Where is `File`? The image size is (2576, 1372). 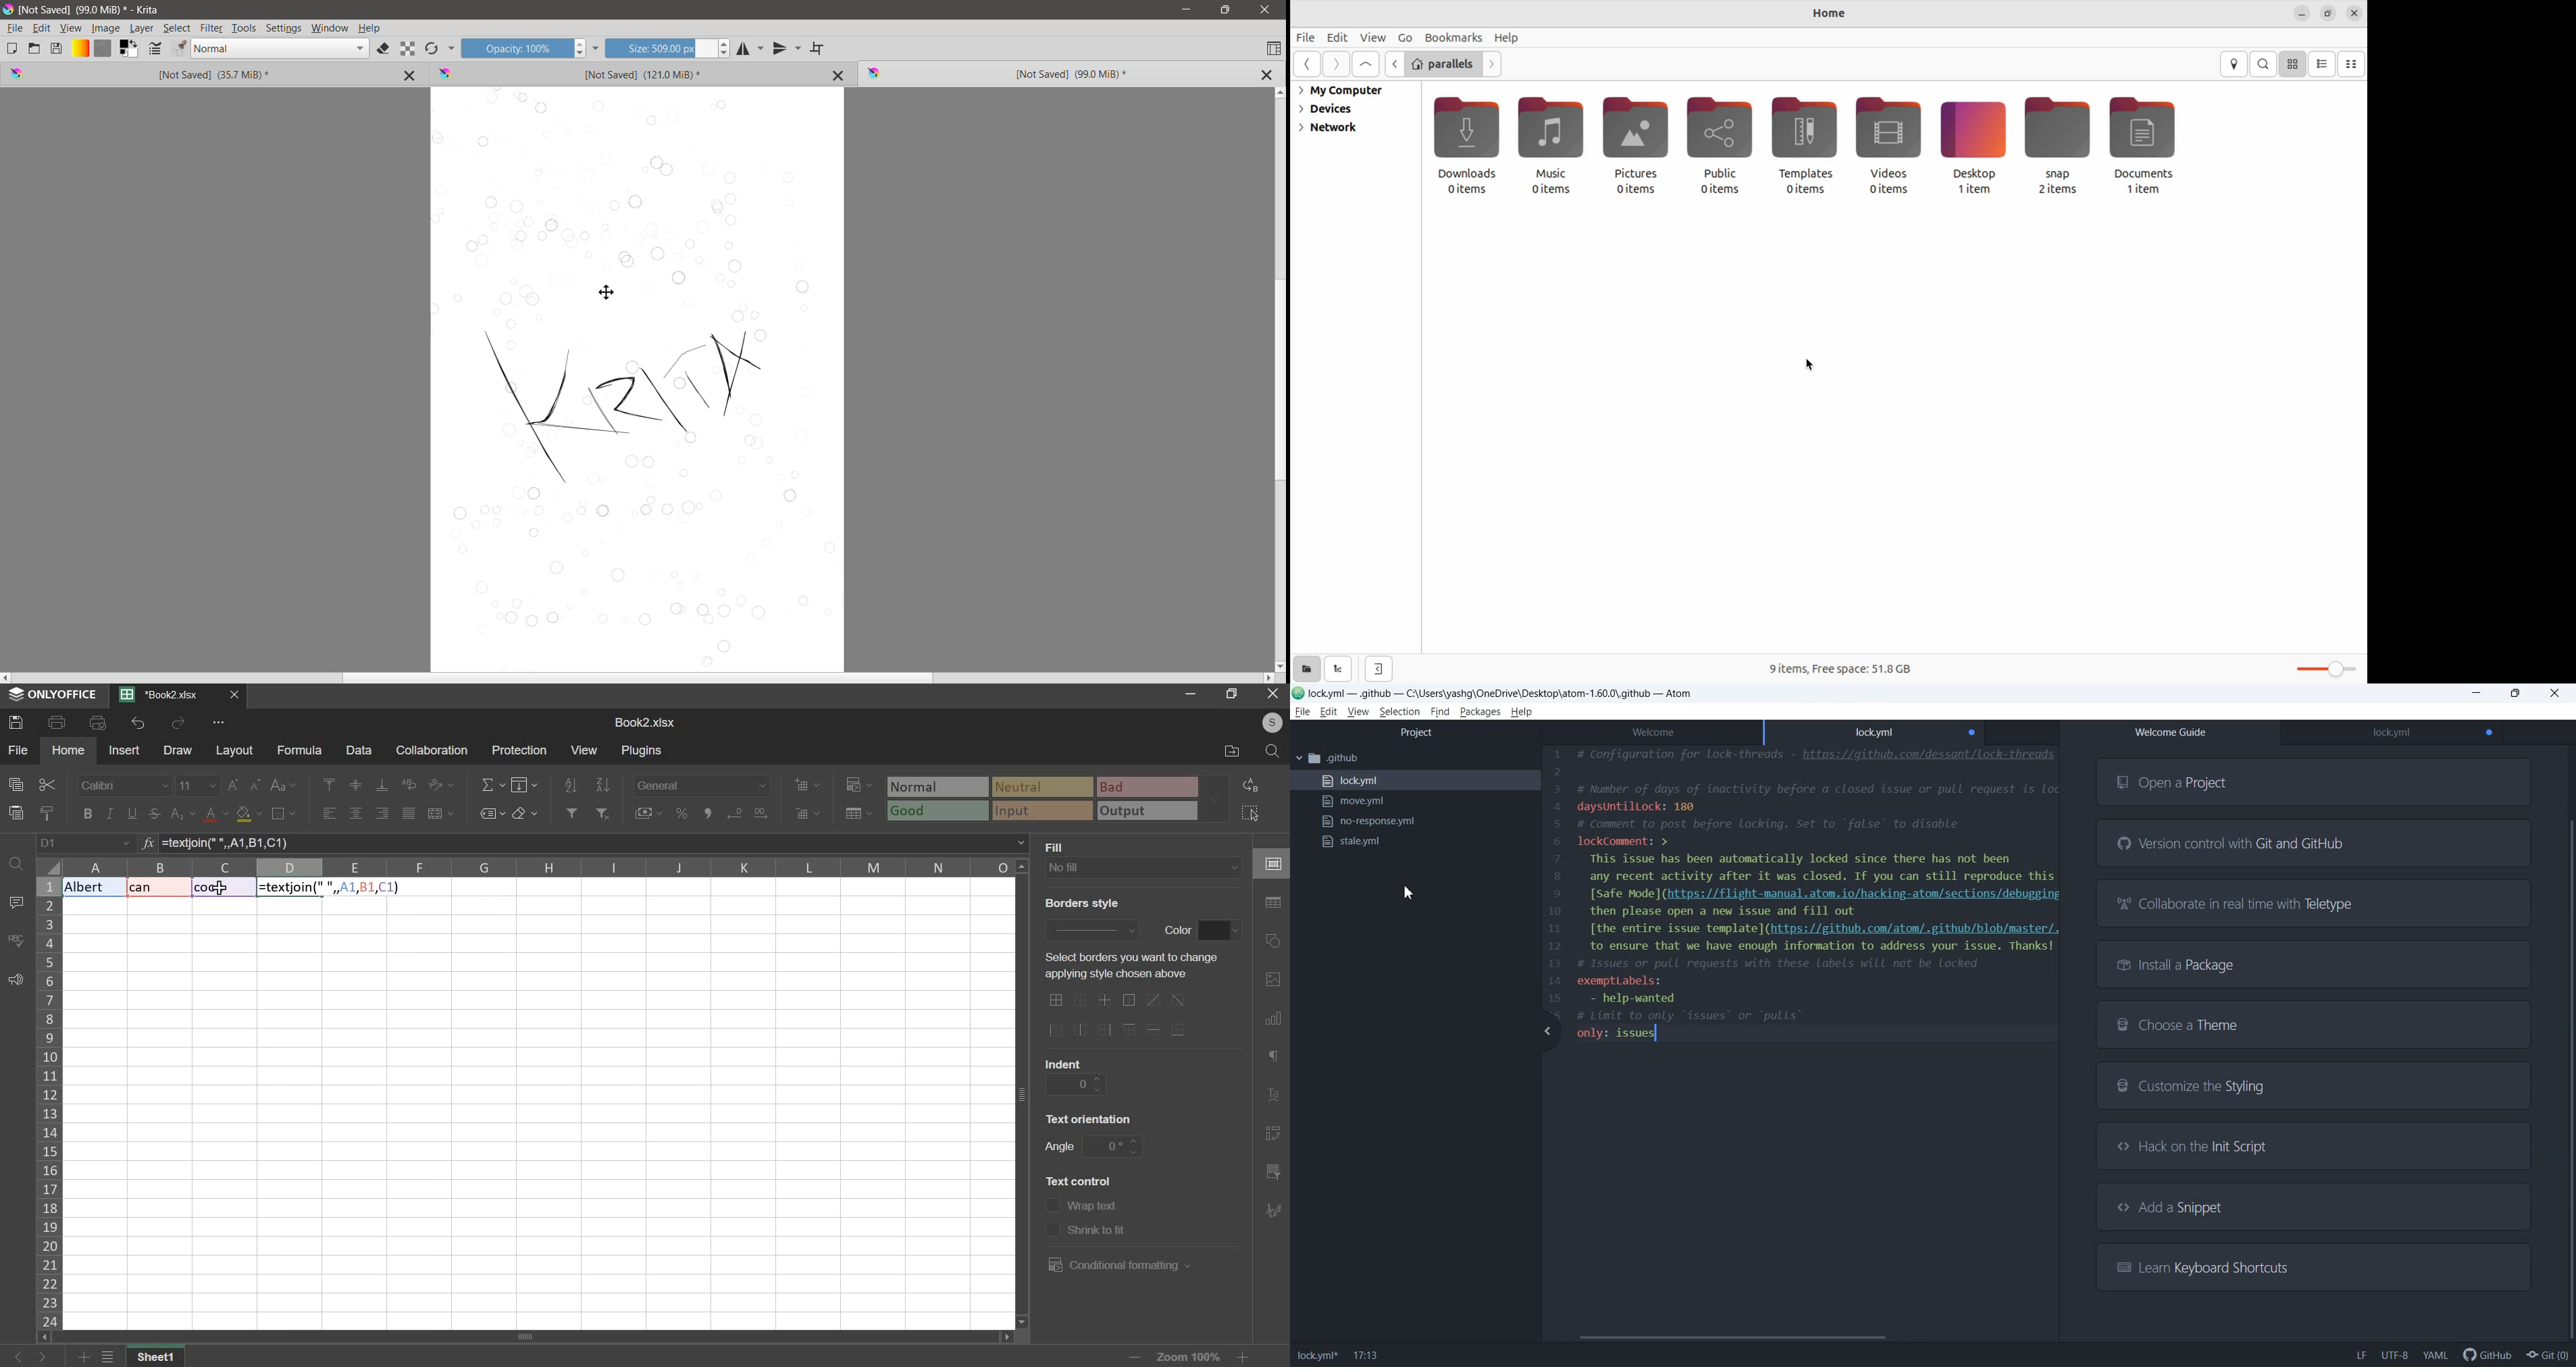 File is located at coordinates (1302, 712).